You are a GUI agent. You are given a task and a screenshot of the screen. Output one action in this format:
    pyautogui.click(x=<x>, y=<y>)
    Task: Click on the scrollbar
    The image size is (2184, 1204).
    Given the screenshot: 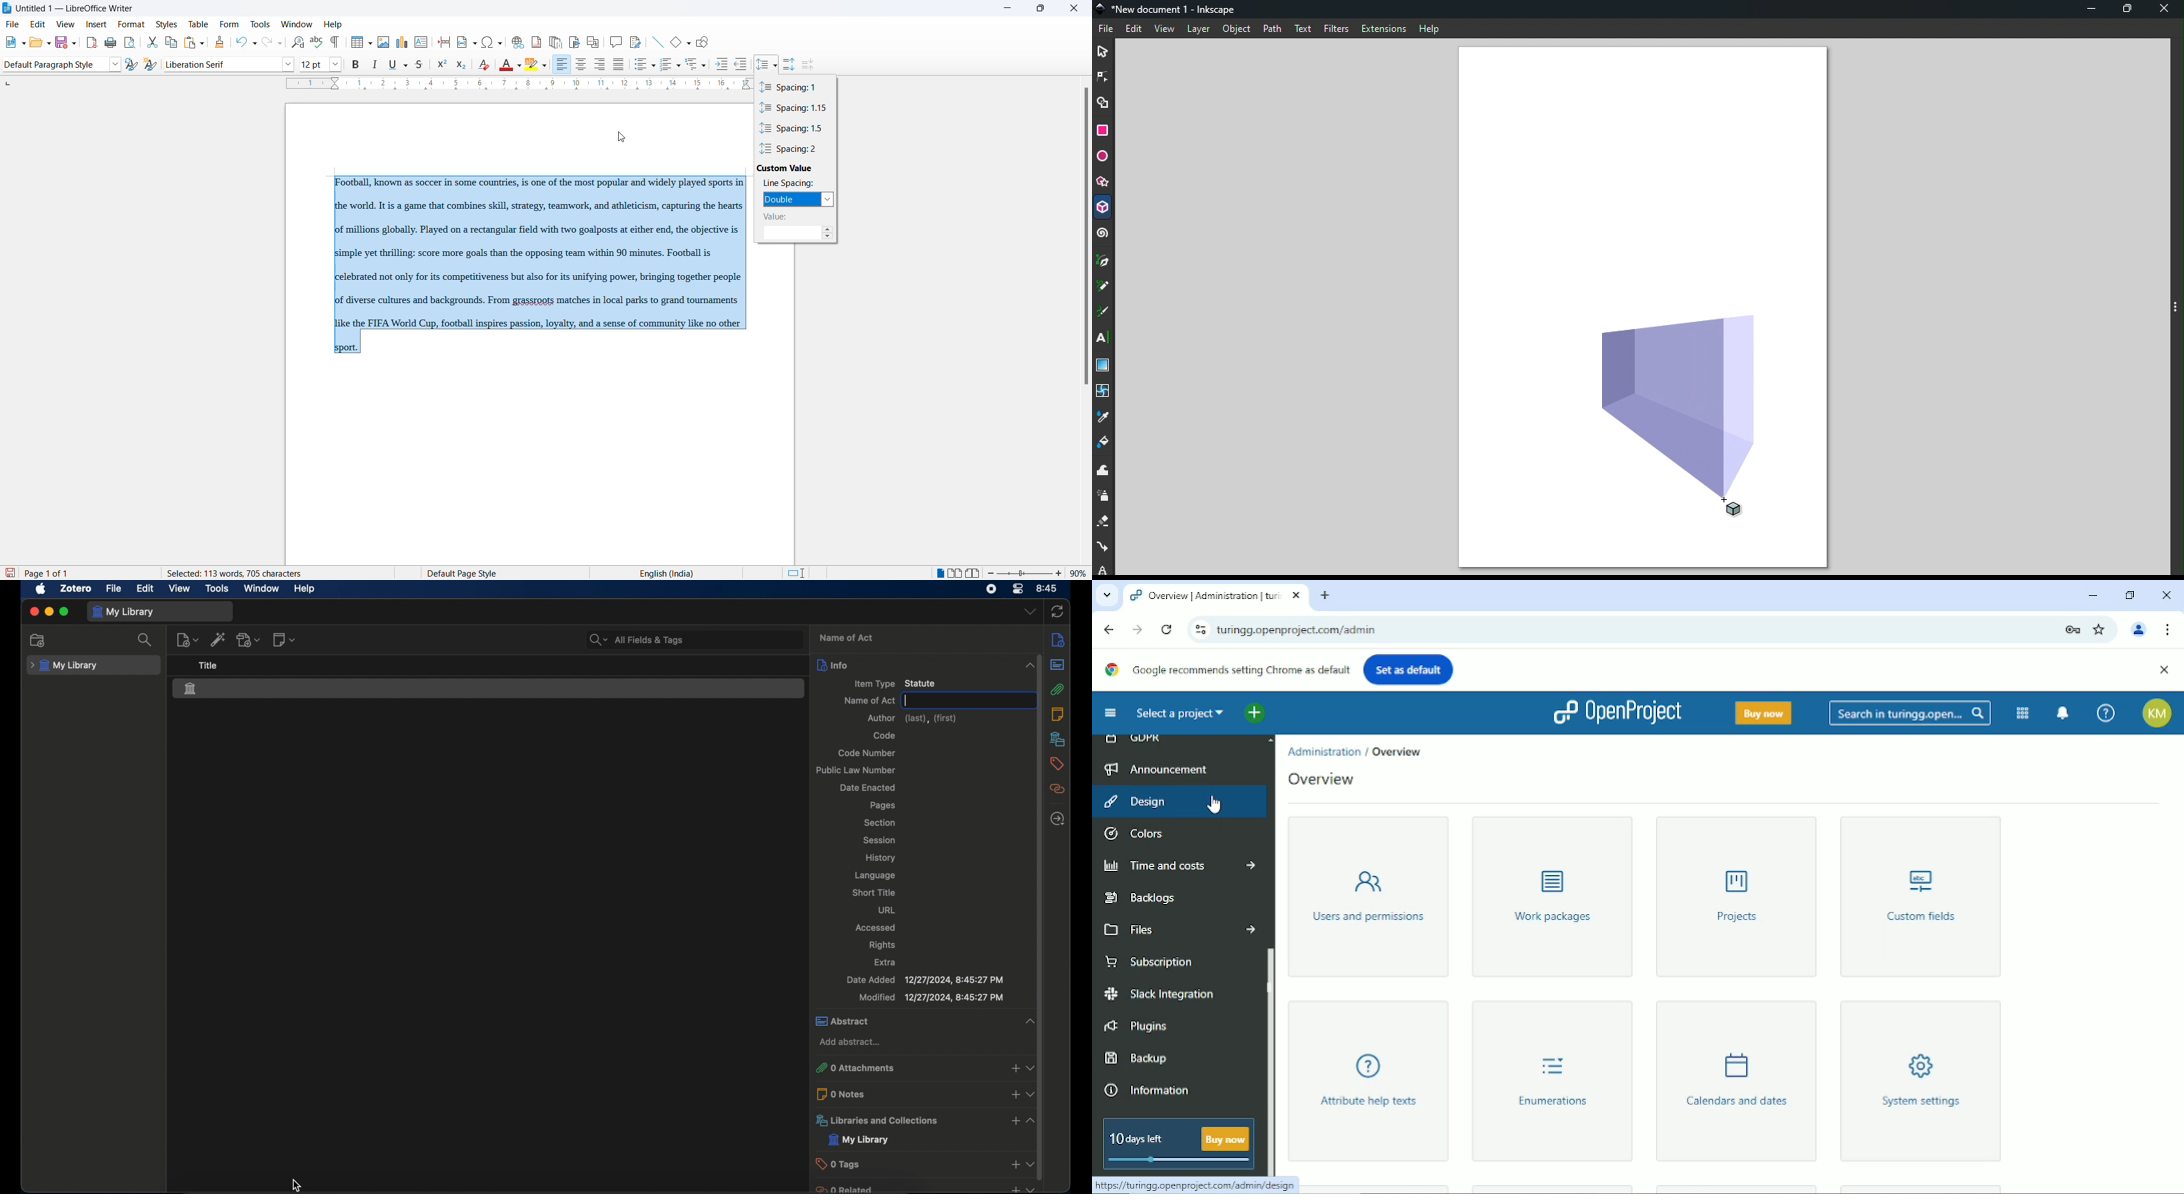 What is the action you would take?
    pyautogui.click(x=1081, y=239)
    